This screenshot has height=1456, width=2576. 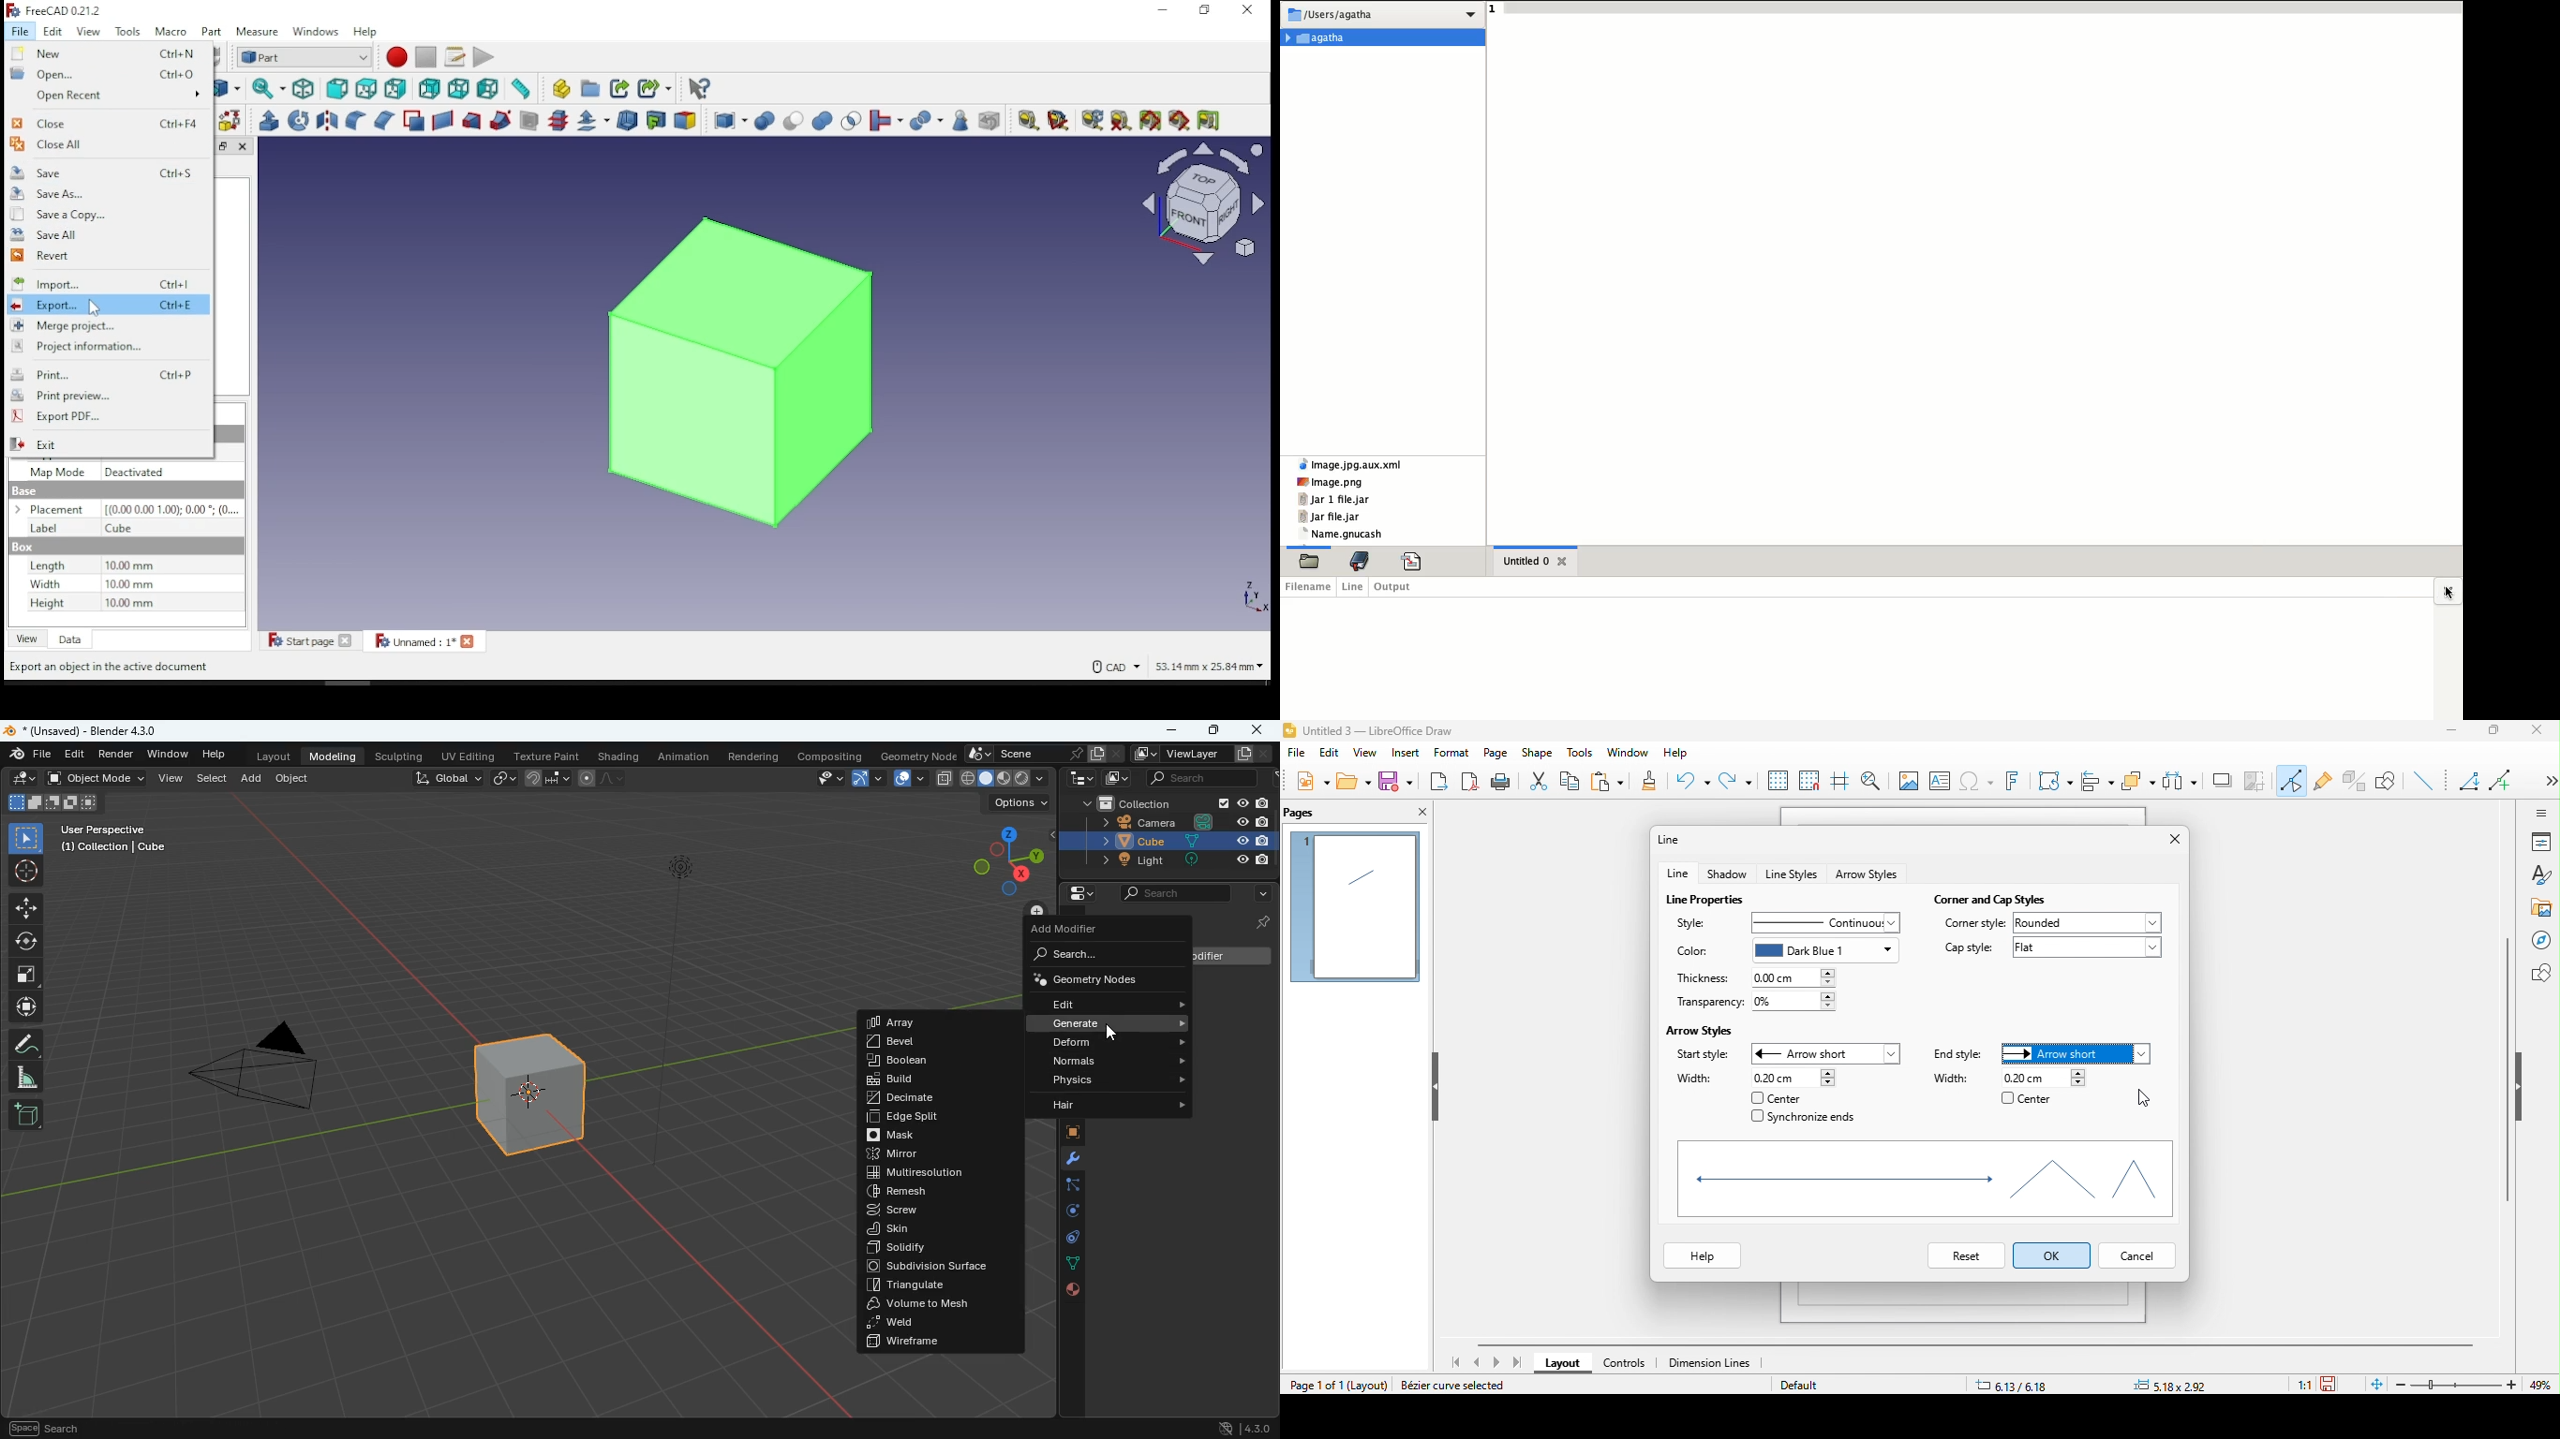 What do you see at coordinates (1906, 780) in the screenshot?
I see `image` at bounding box center [1906, 780].